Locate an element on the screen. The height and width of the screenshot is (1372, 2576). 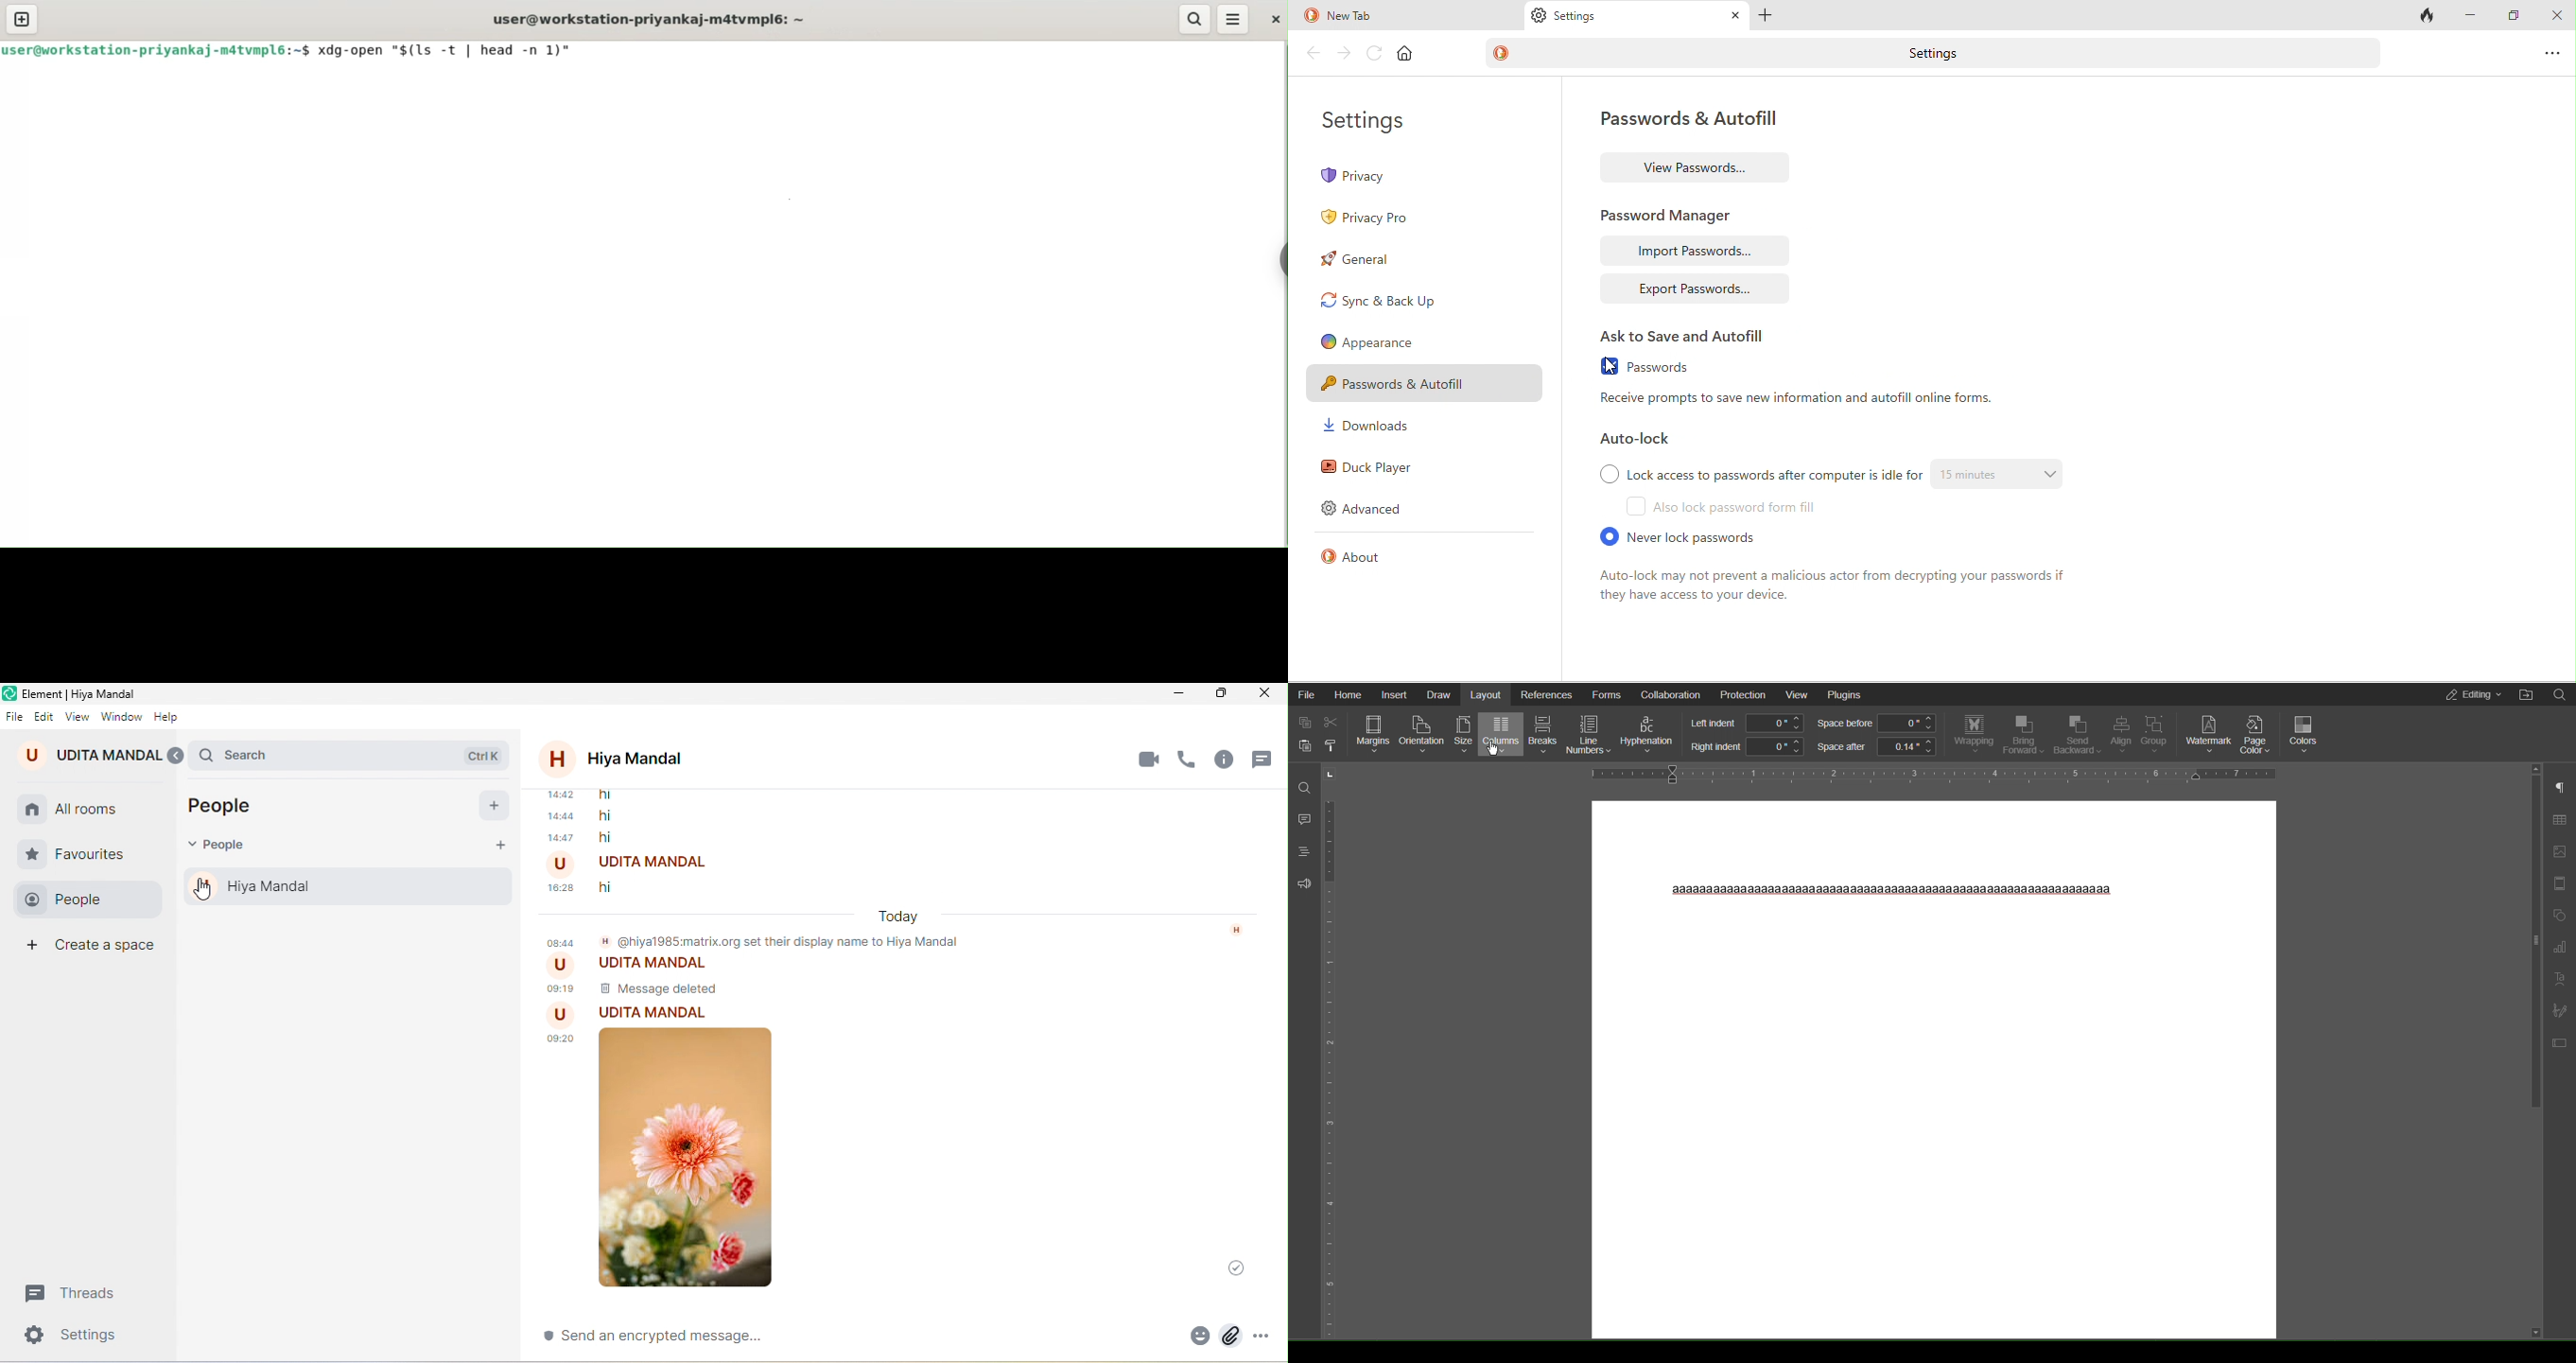
slider is located at coordinates (2530, 936).